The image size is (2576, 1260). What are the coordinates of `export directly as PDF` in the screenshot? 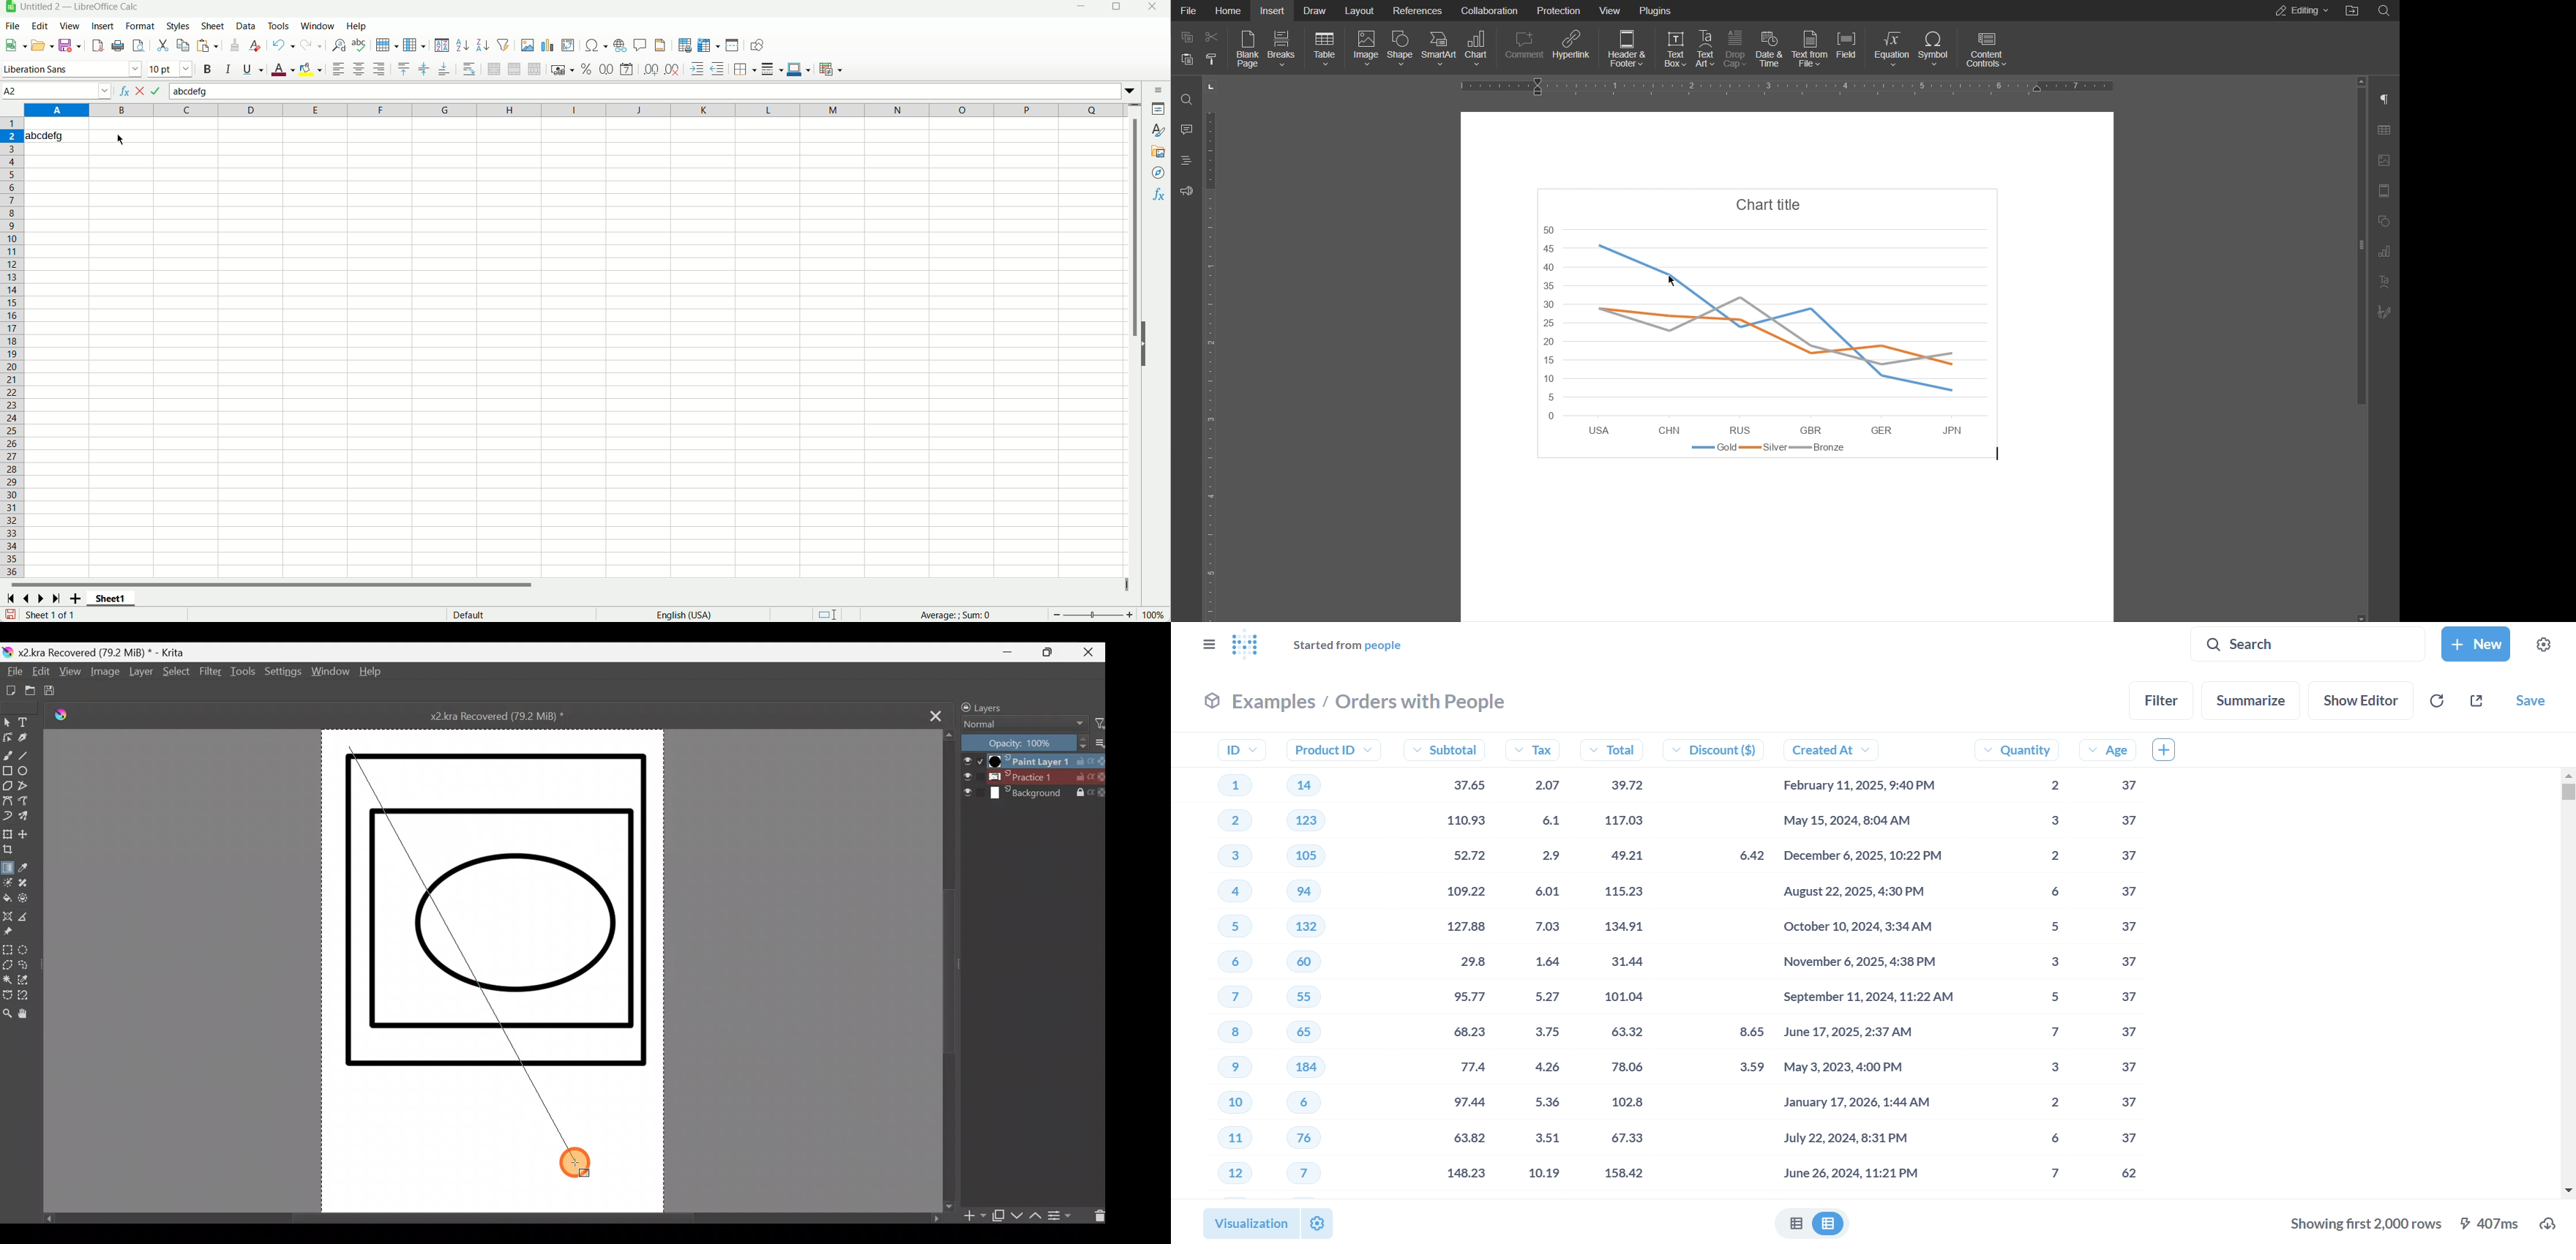 It's located at (97, 46).